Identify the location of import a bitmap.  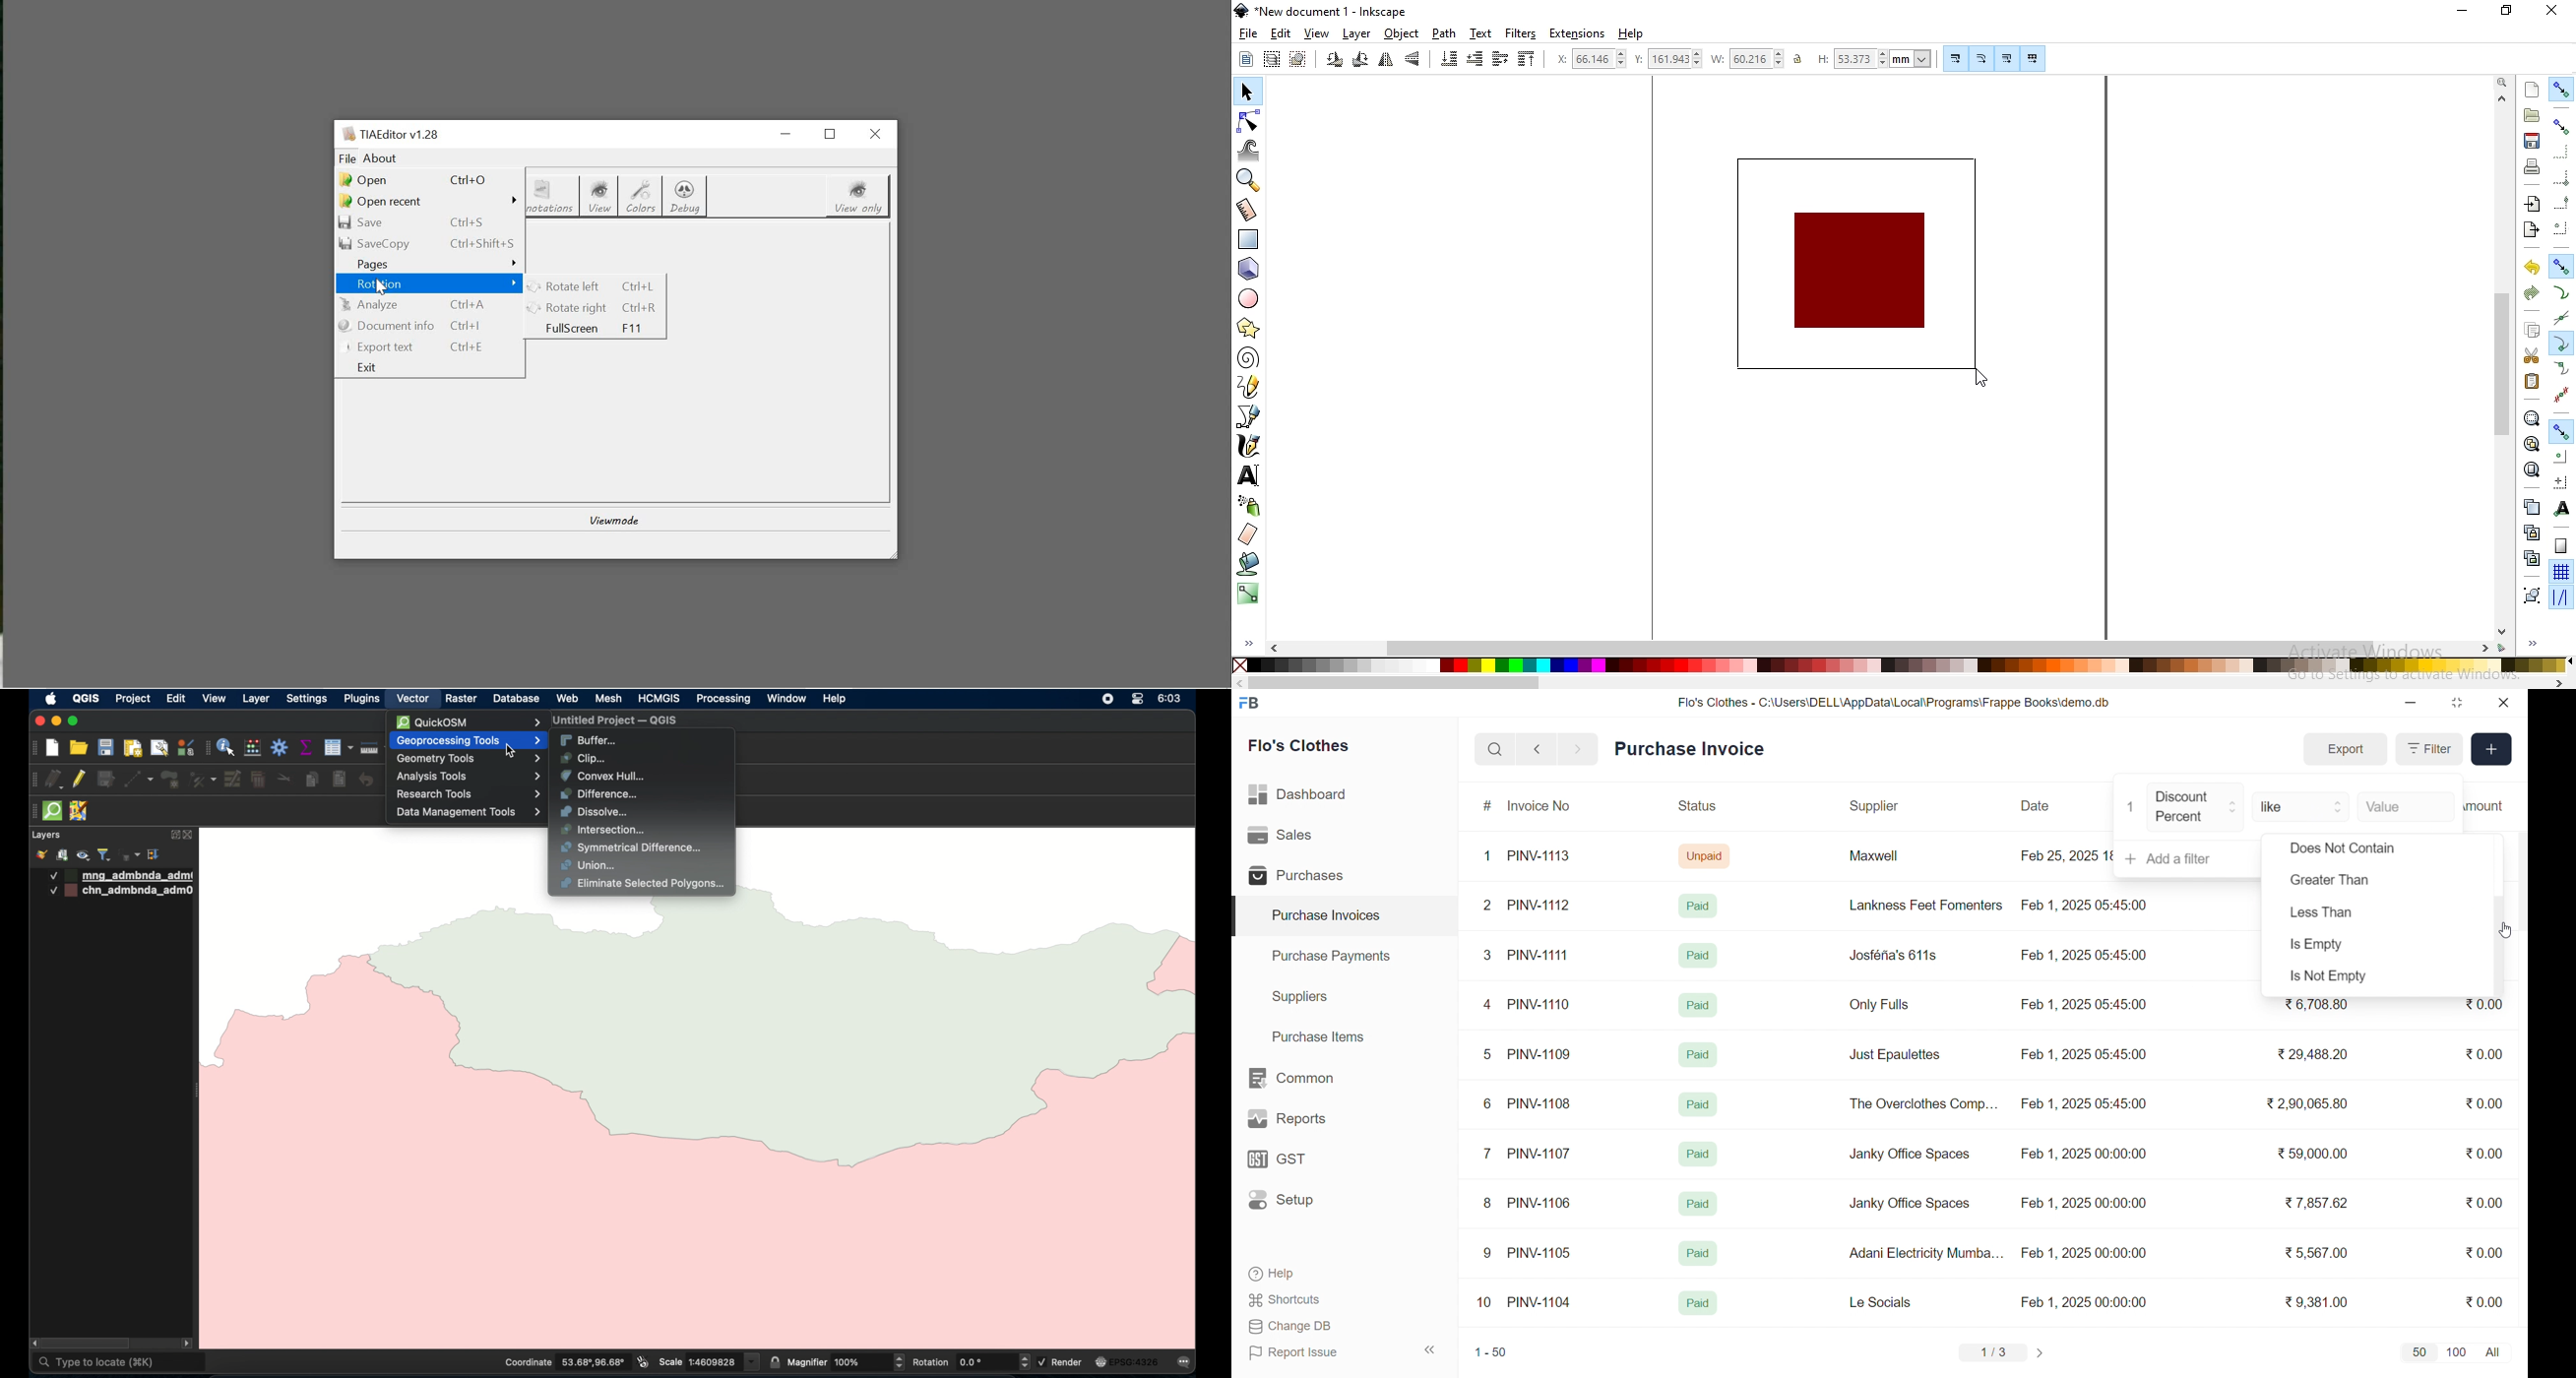
(2532, 204).